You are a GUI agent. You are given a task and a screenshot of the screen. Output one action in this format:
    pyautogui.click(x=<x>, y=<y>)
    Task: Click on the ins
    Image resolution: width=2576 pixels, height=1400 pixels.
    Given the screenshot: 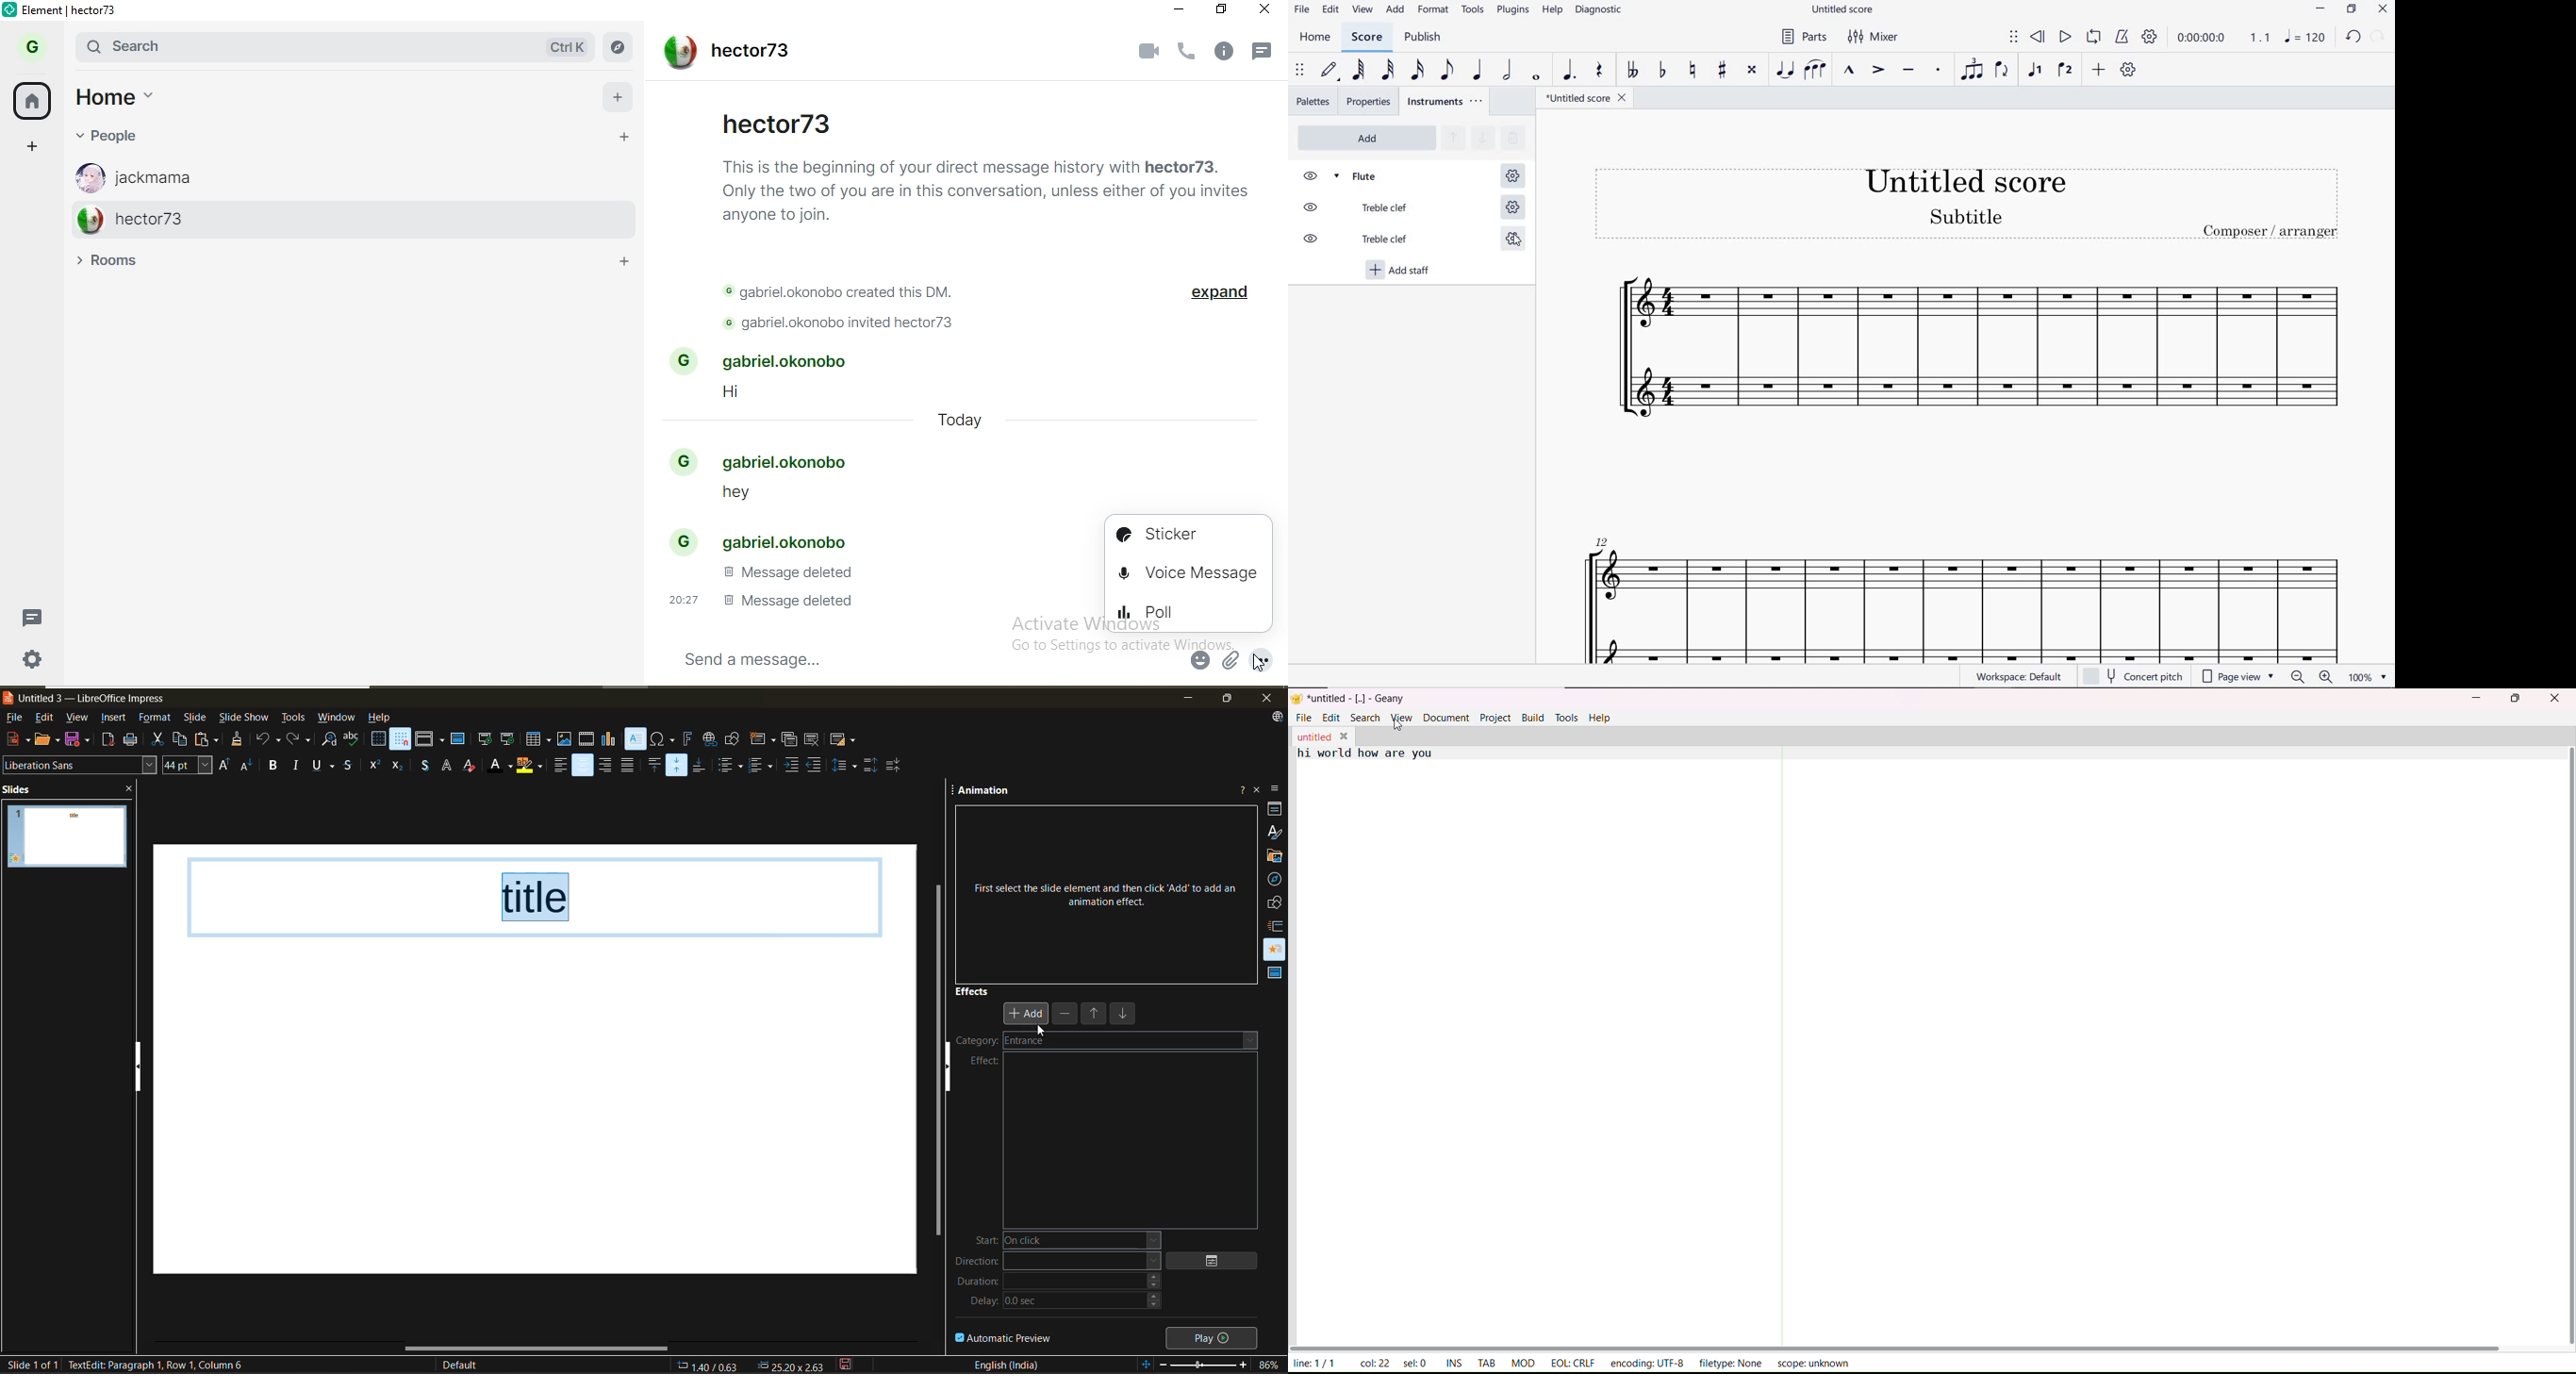 What is the action you would take?
    pyautogui.click(x=1455, y=1362)
    